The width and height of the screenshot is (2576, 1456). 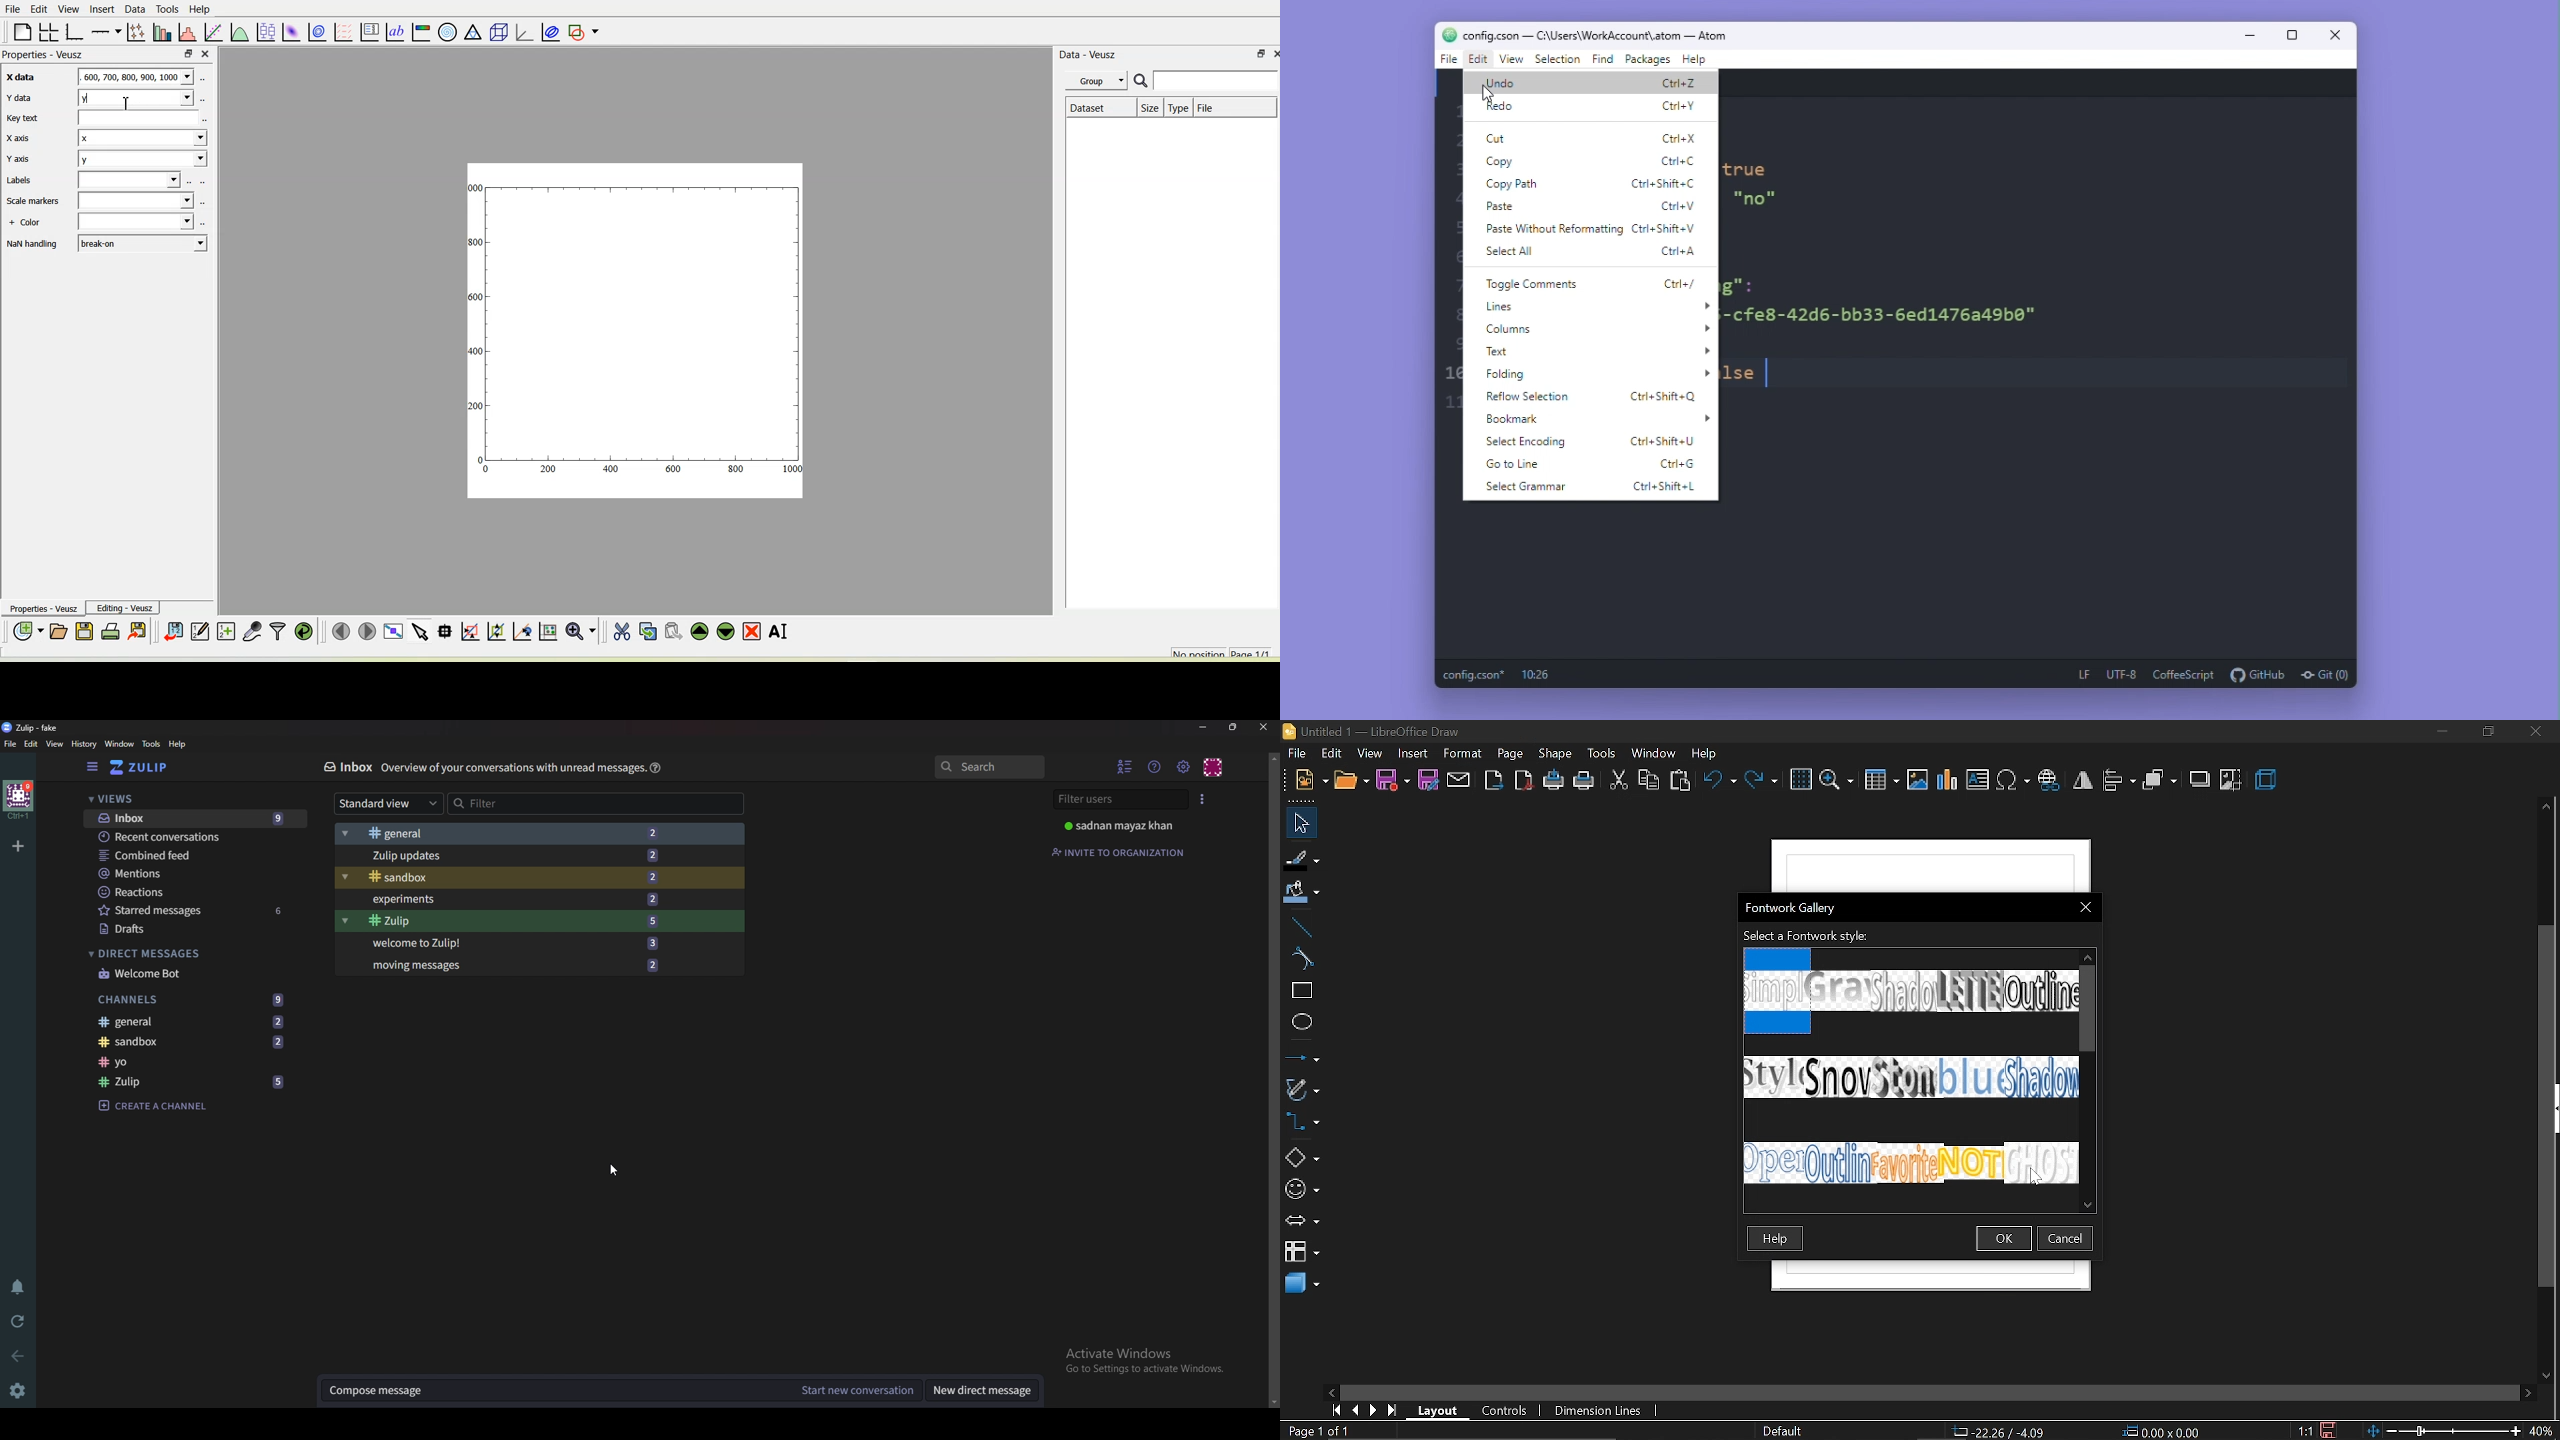 What do you see at coordinates (1682, 206) in the screenshot?
I see `ctrl+v` at bounding box center [1682, 206].